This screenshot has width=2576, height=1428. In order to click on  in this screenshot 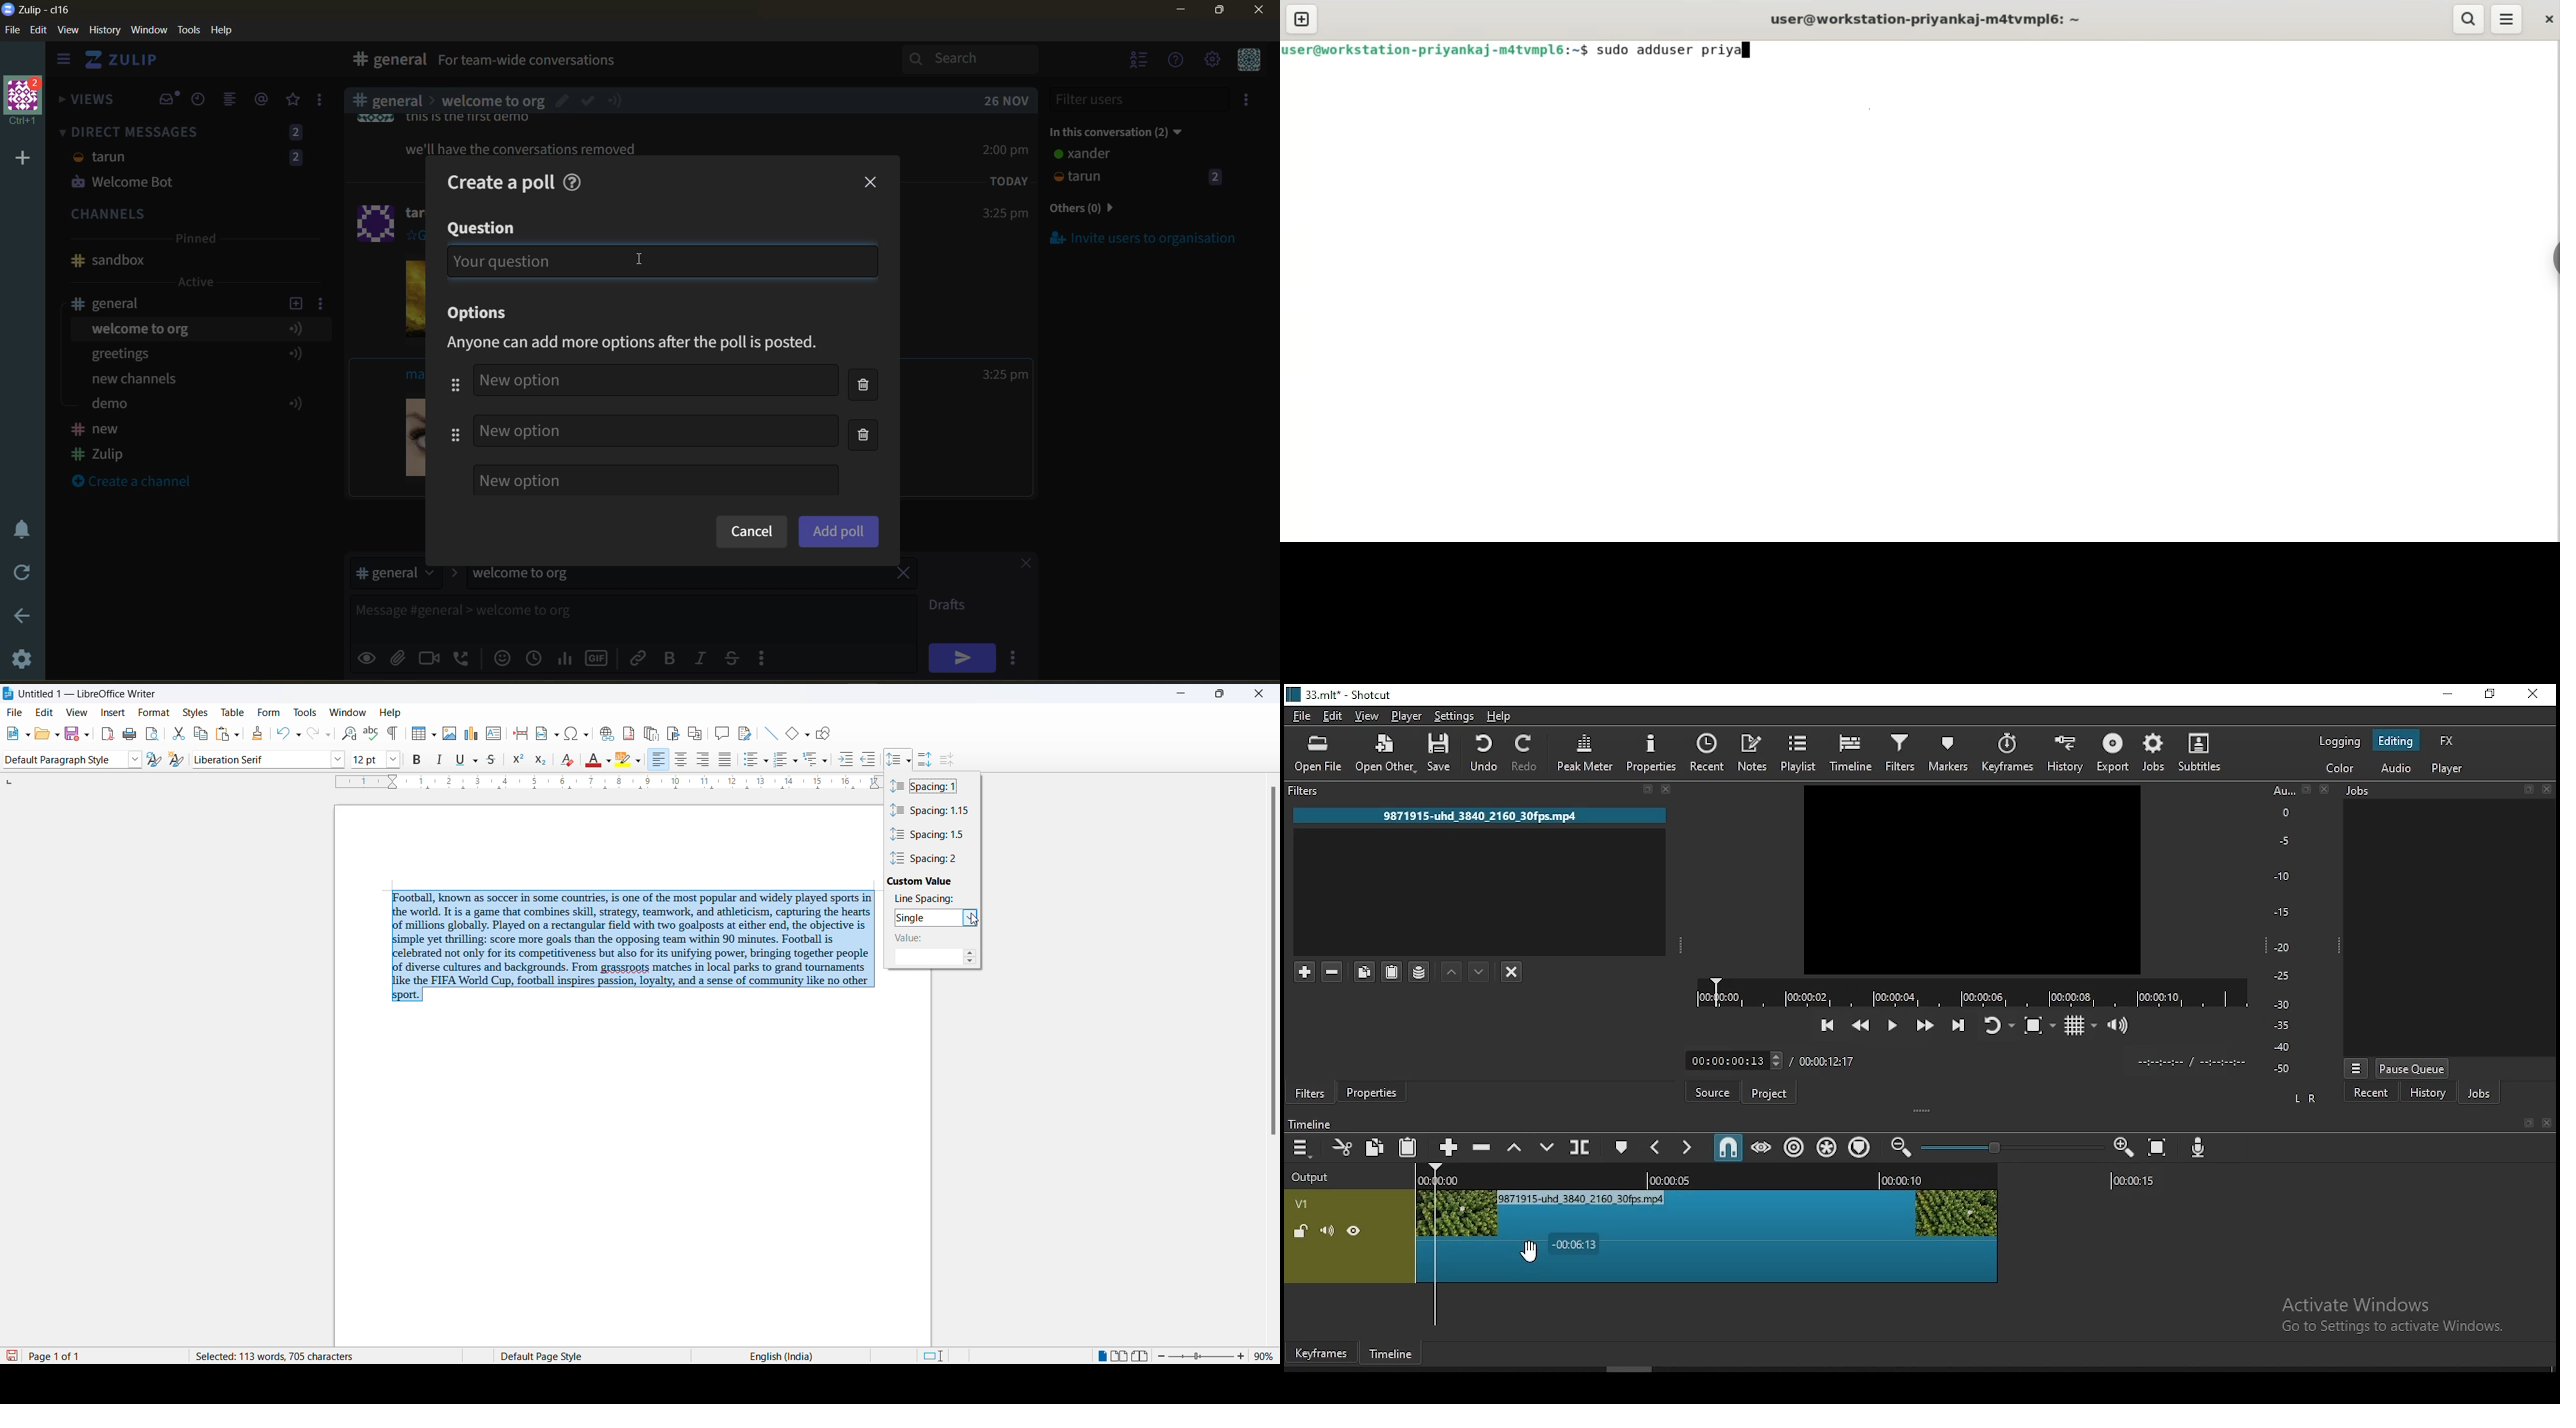, I will do `click(496, 262)`.